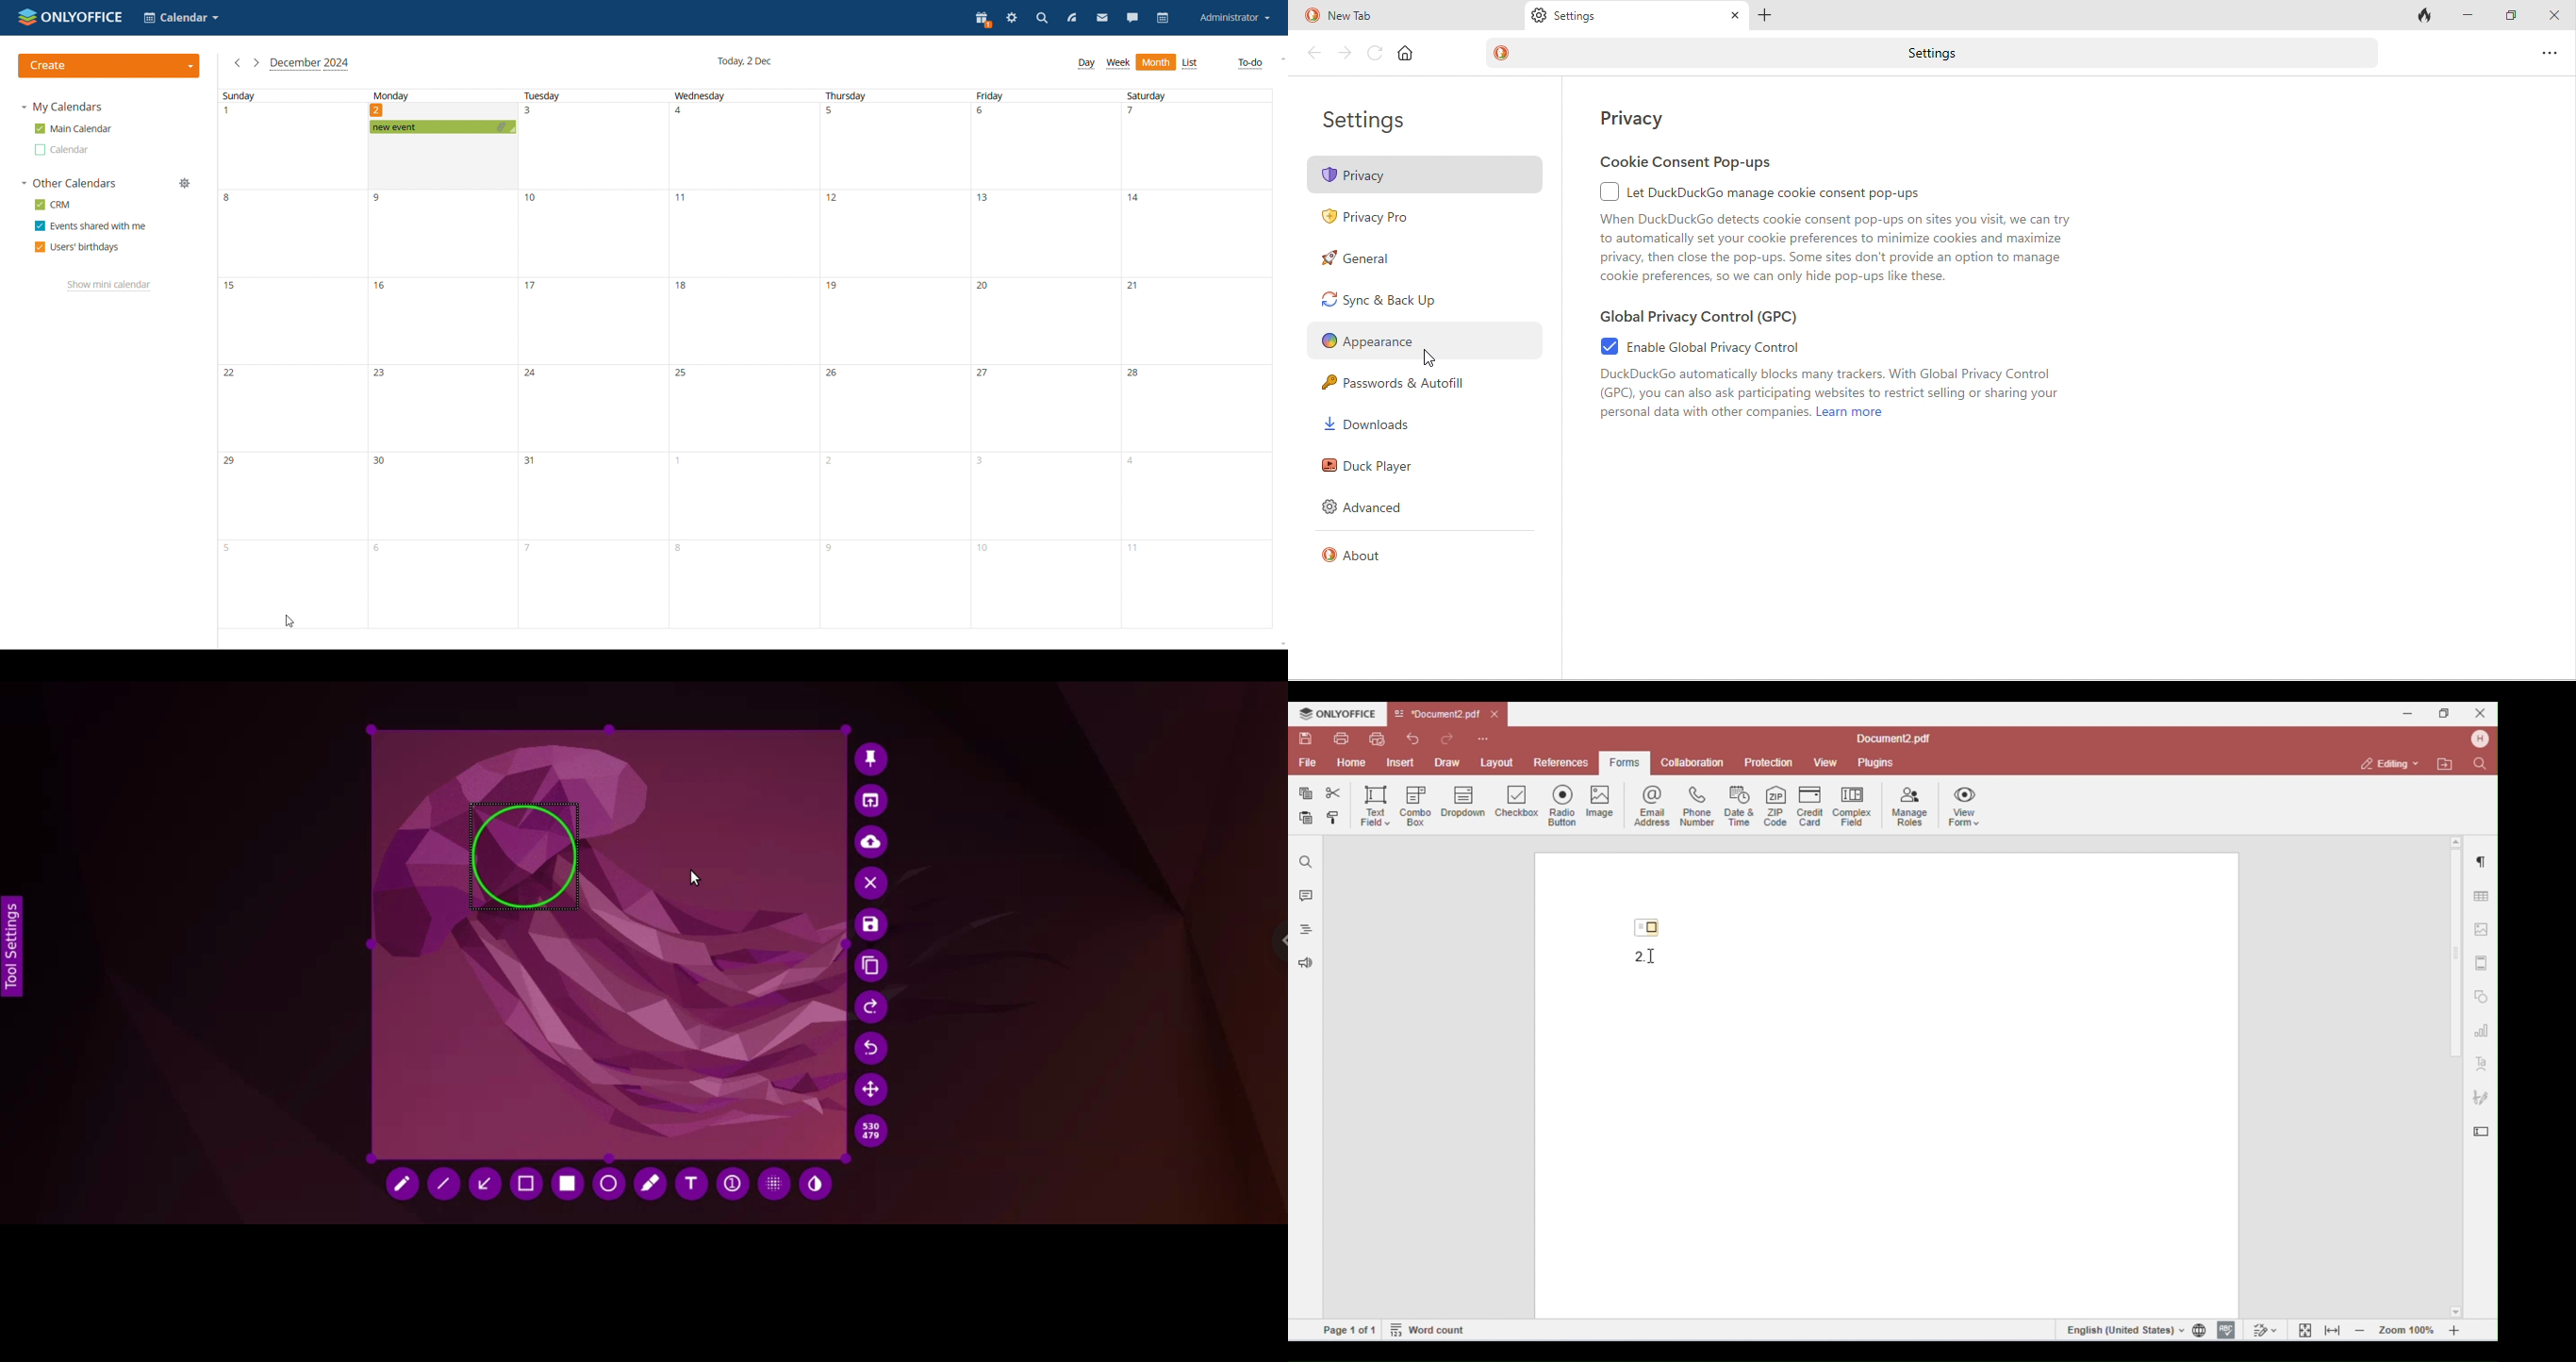 The image size is (2576, 1372). What do you see at coordinates (2469, 14) in the screenshot?
I see `minimize` at bounding box center [2469, 14].